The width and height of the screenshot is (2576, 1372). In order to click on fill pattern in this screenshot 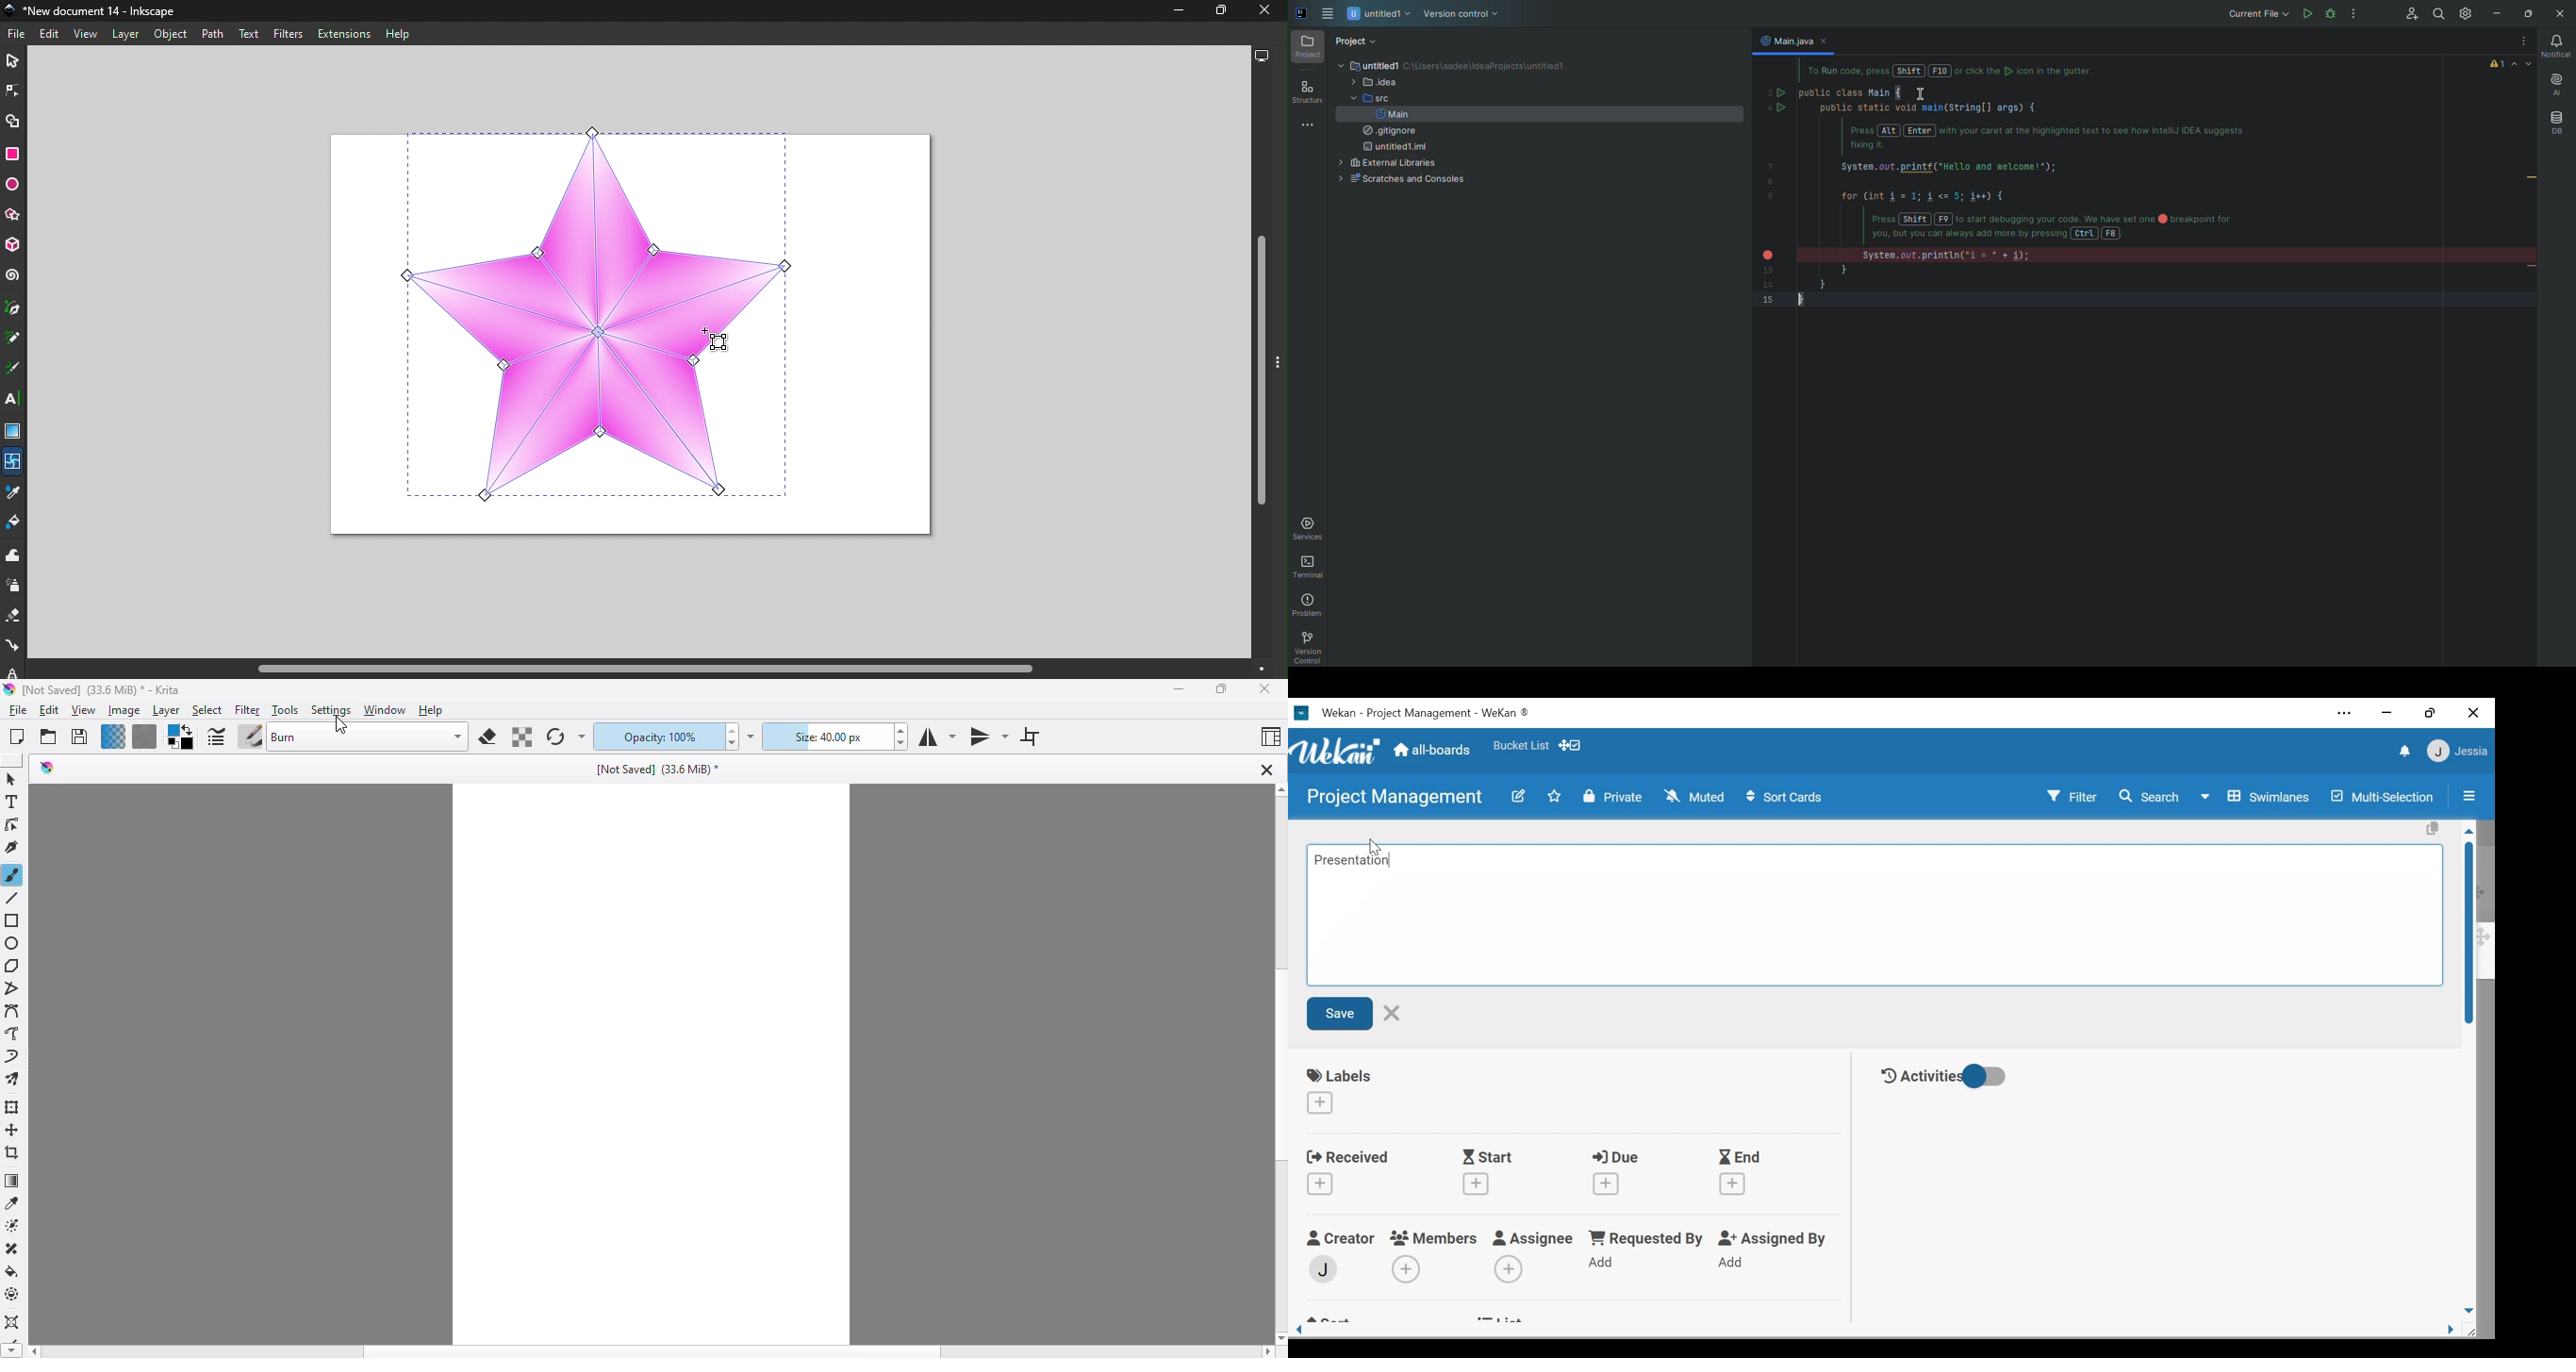, I will do `click(144, 737)`.